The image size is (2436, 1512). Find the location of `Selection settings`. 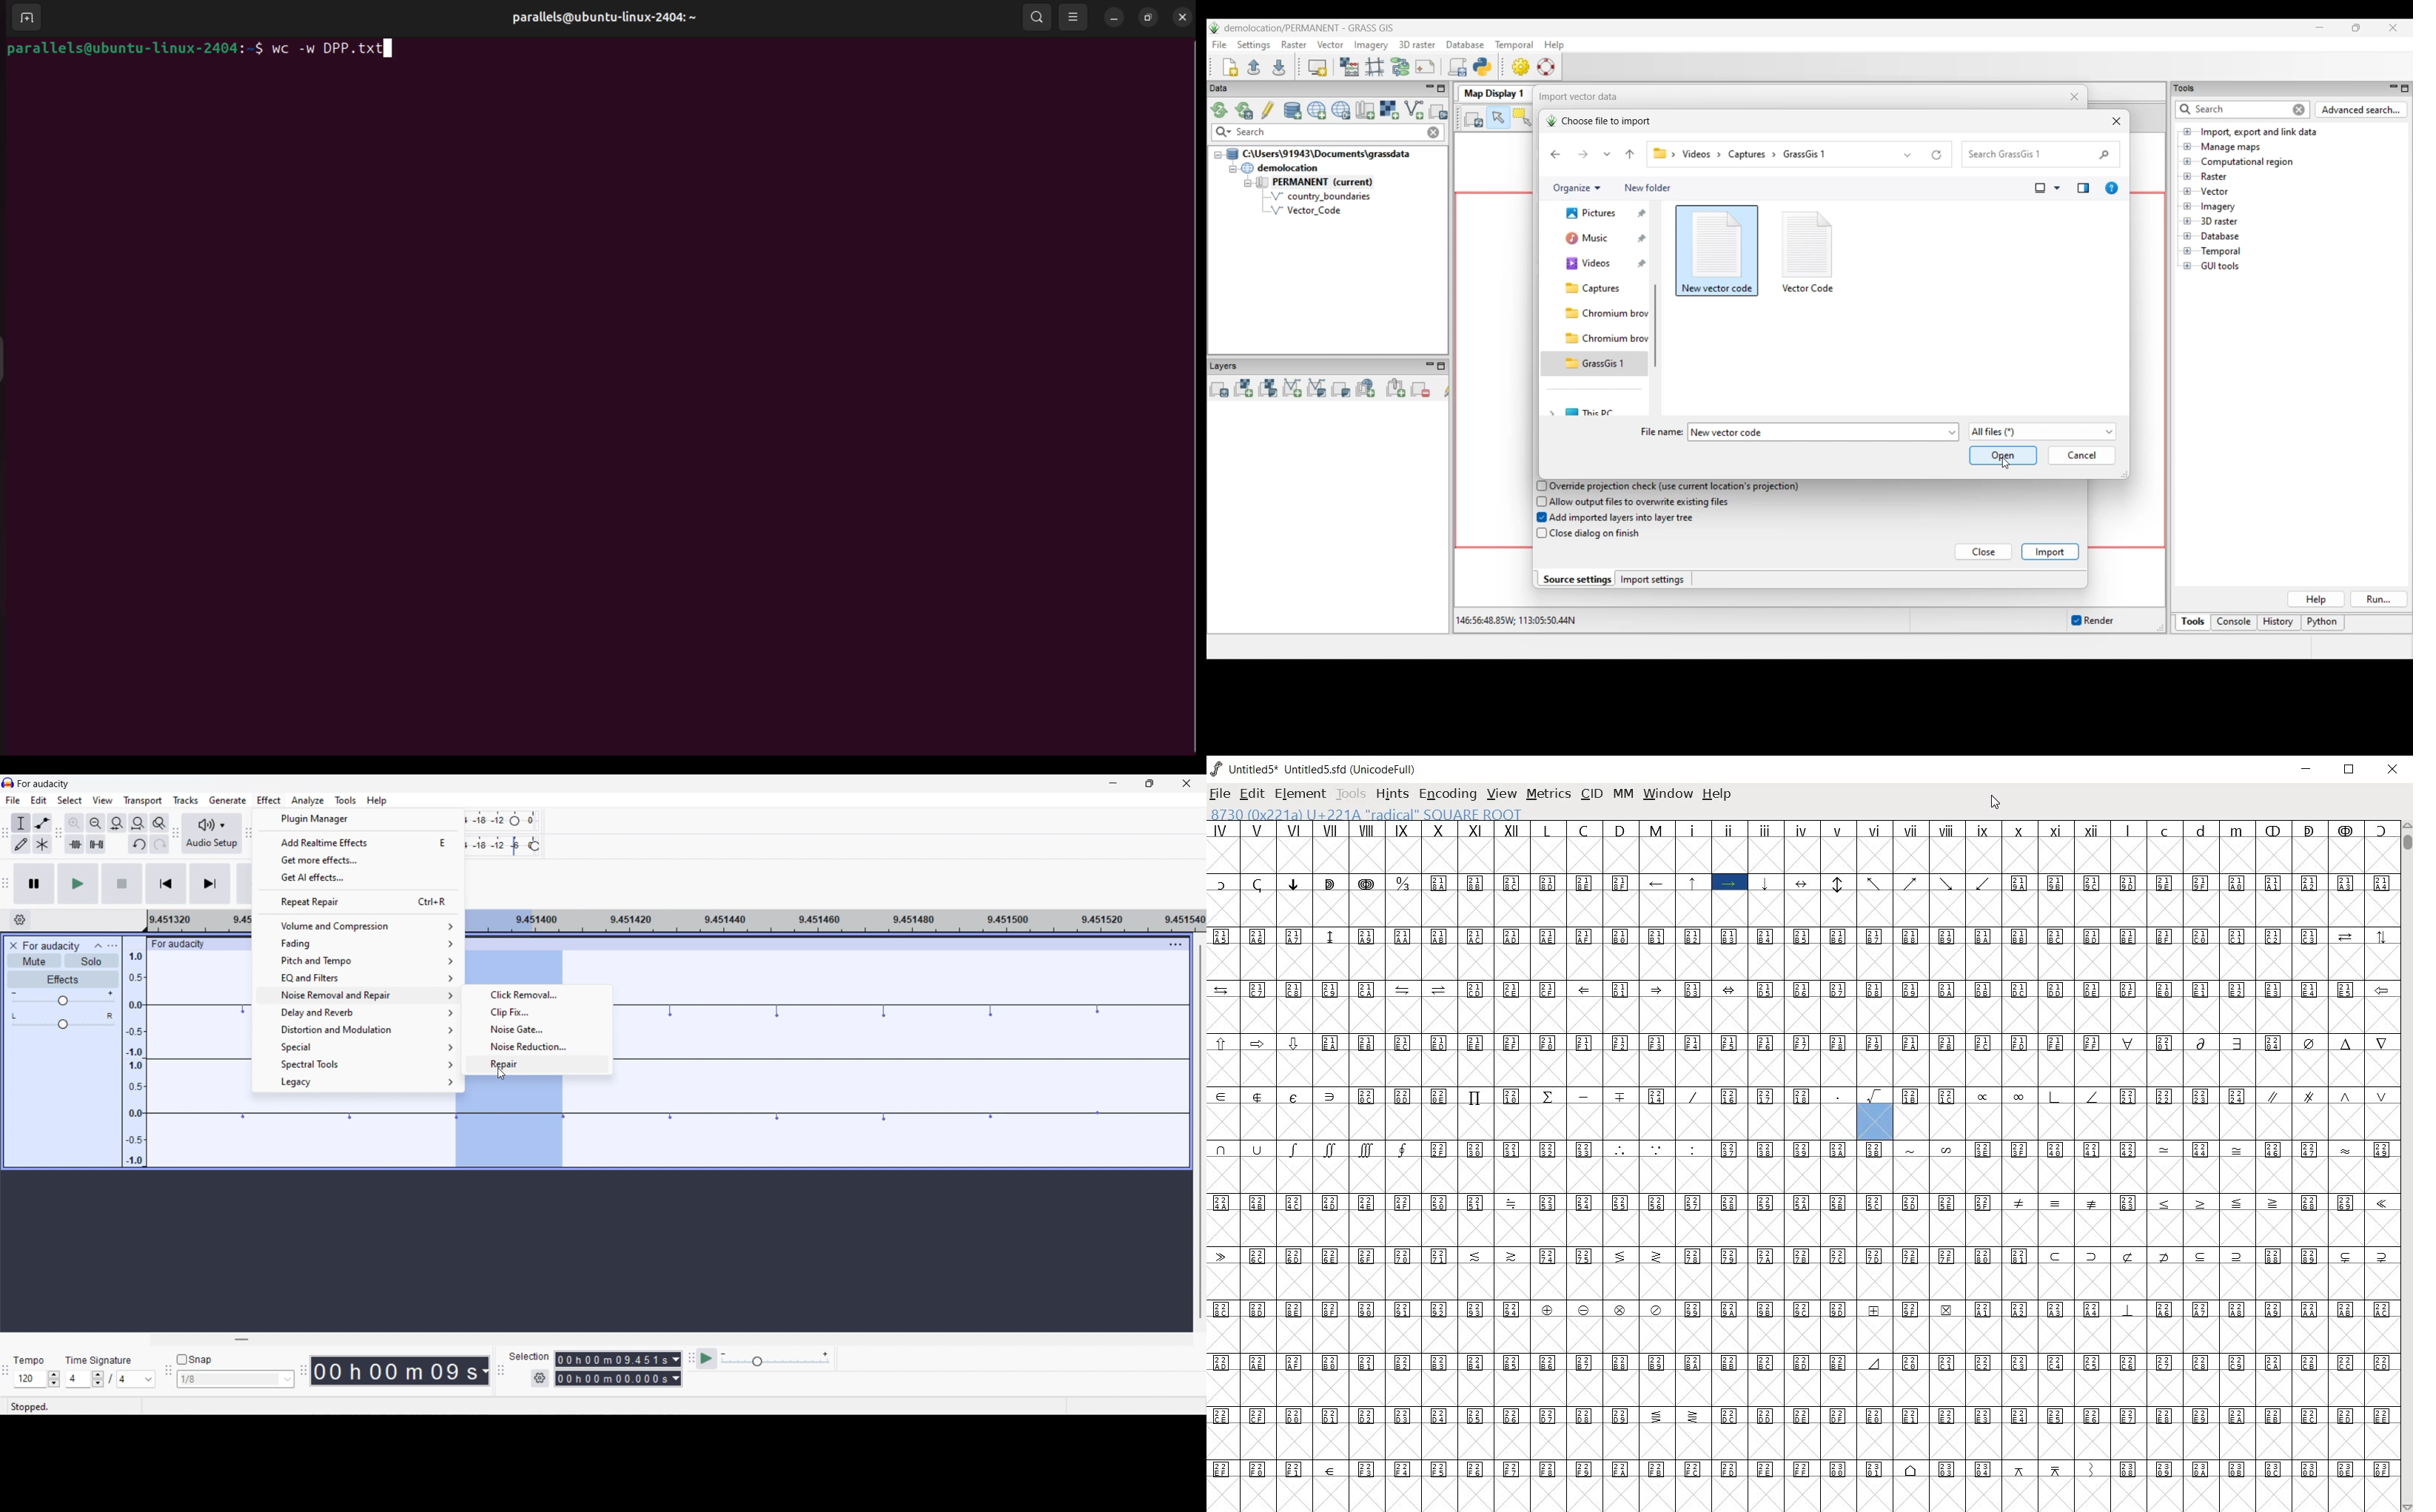

Selection settings is located at coordinates (539, 1378).